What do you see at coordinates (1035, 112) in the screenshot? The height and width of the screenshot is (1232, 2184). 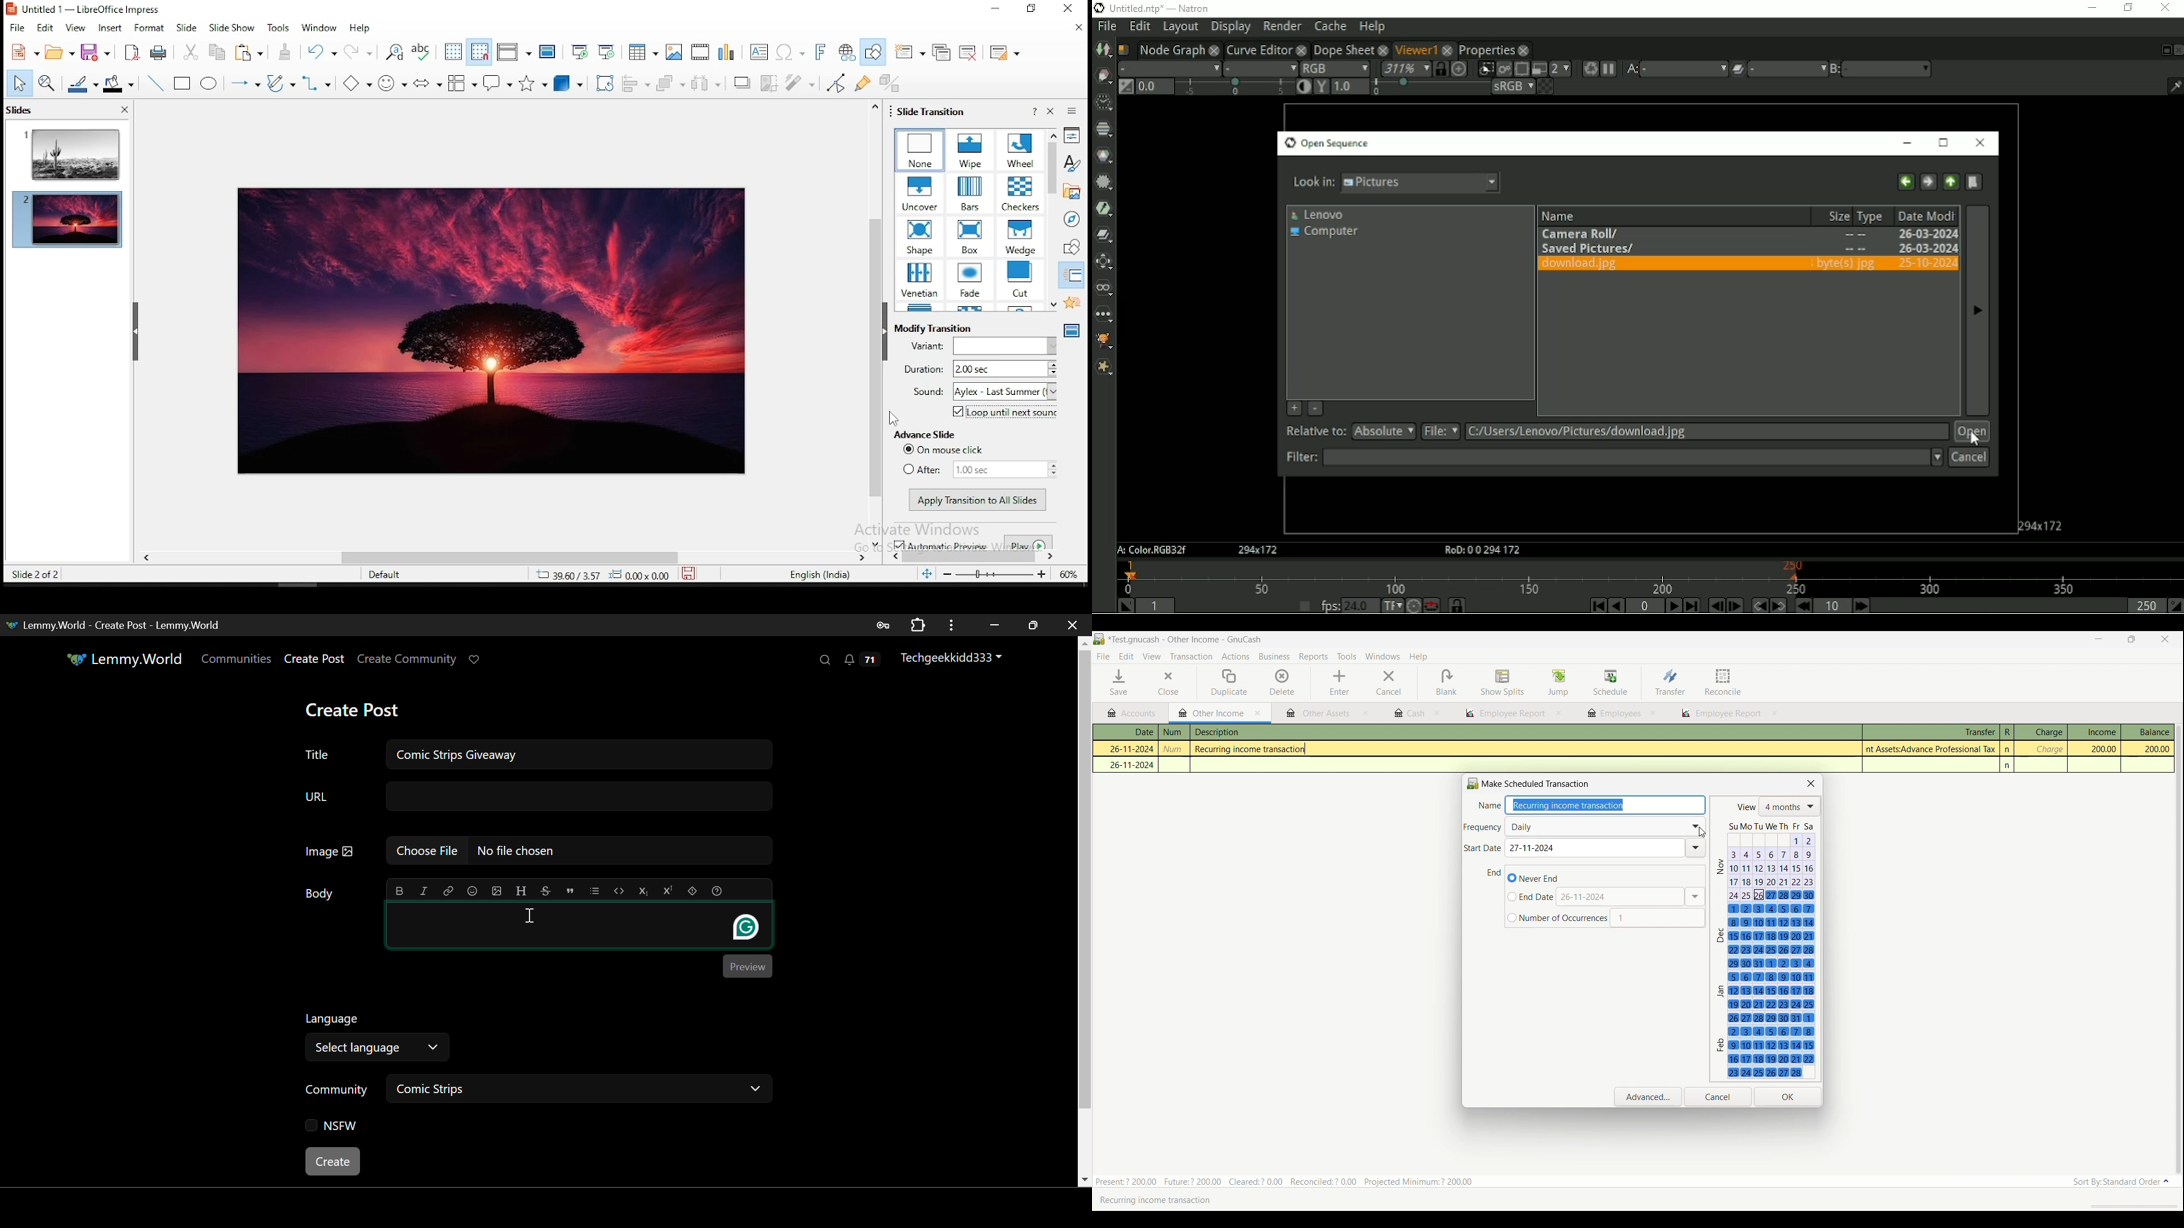 I see `help` at bounding box center [1035, 112].